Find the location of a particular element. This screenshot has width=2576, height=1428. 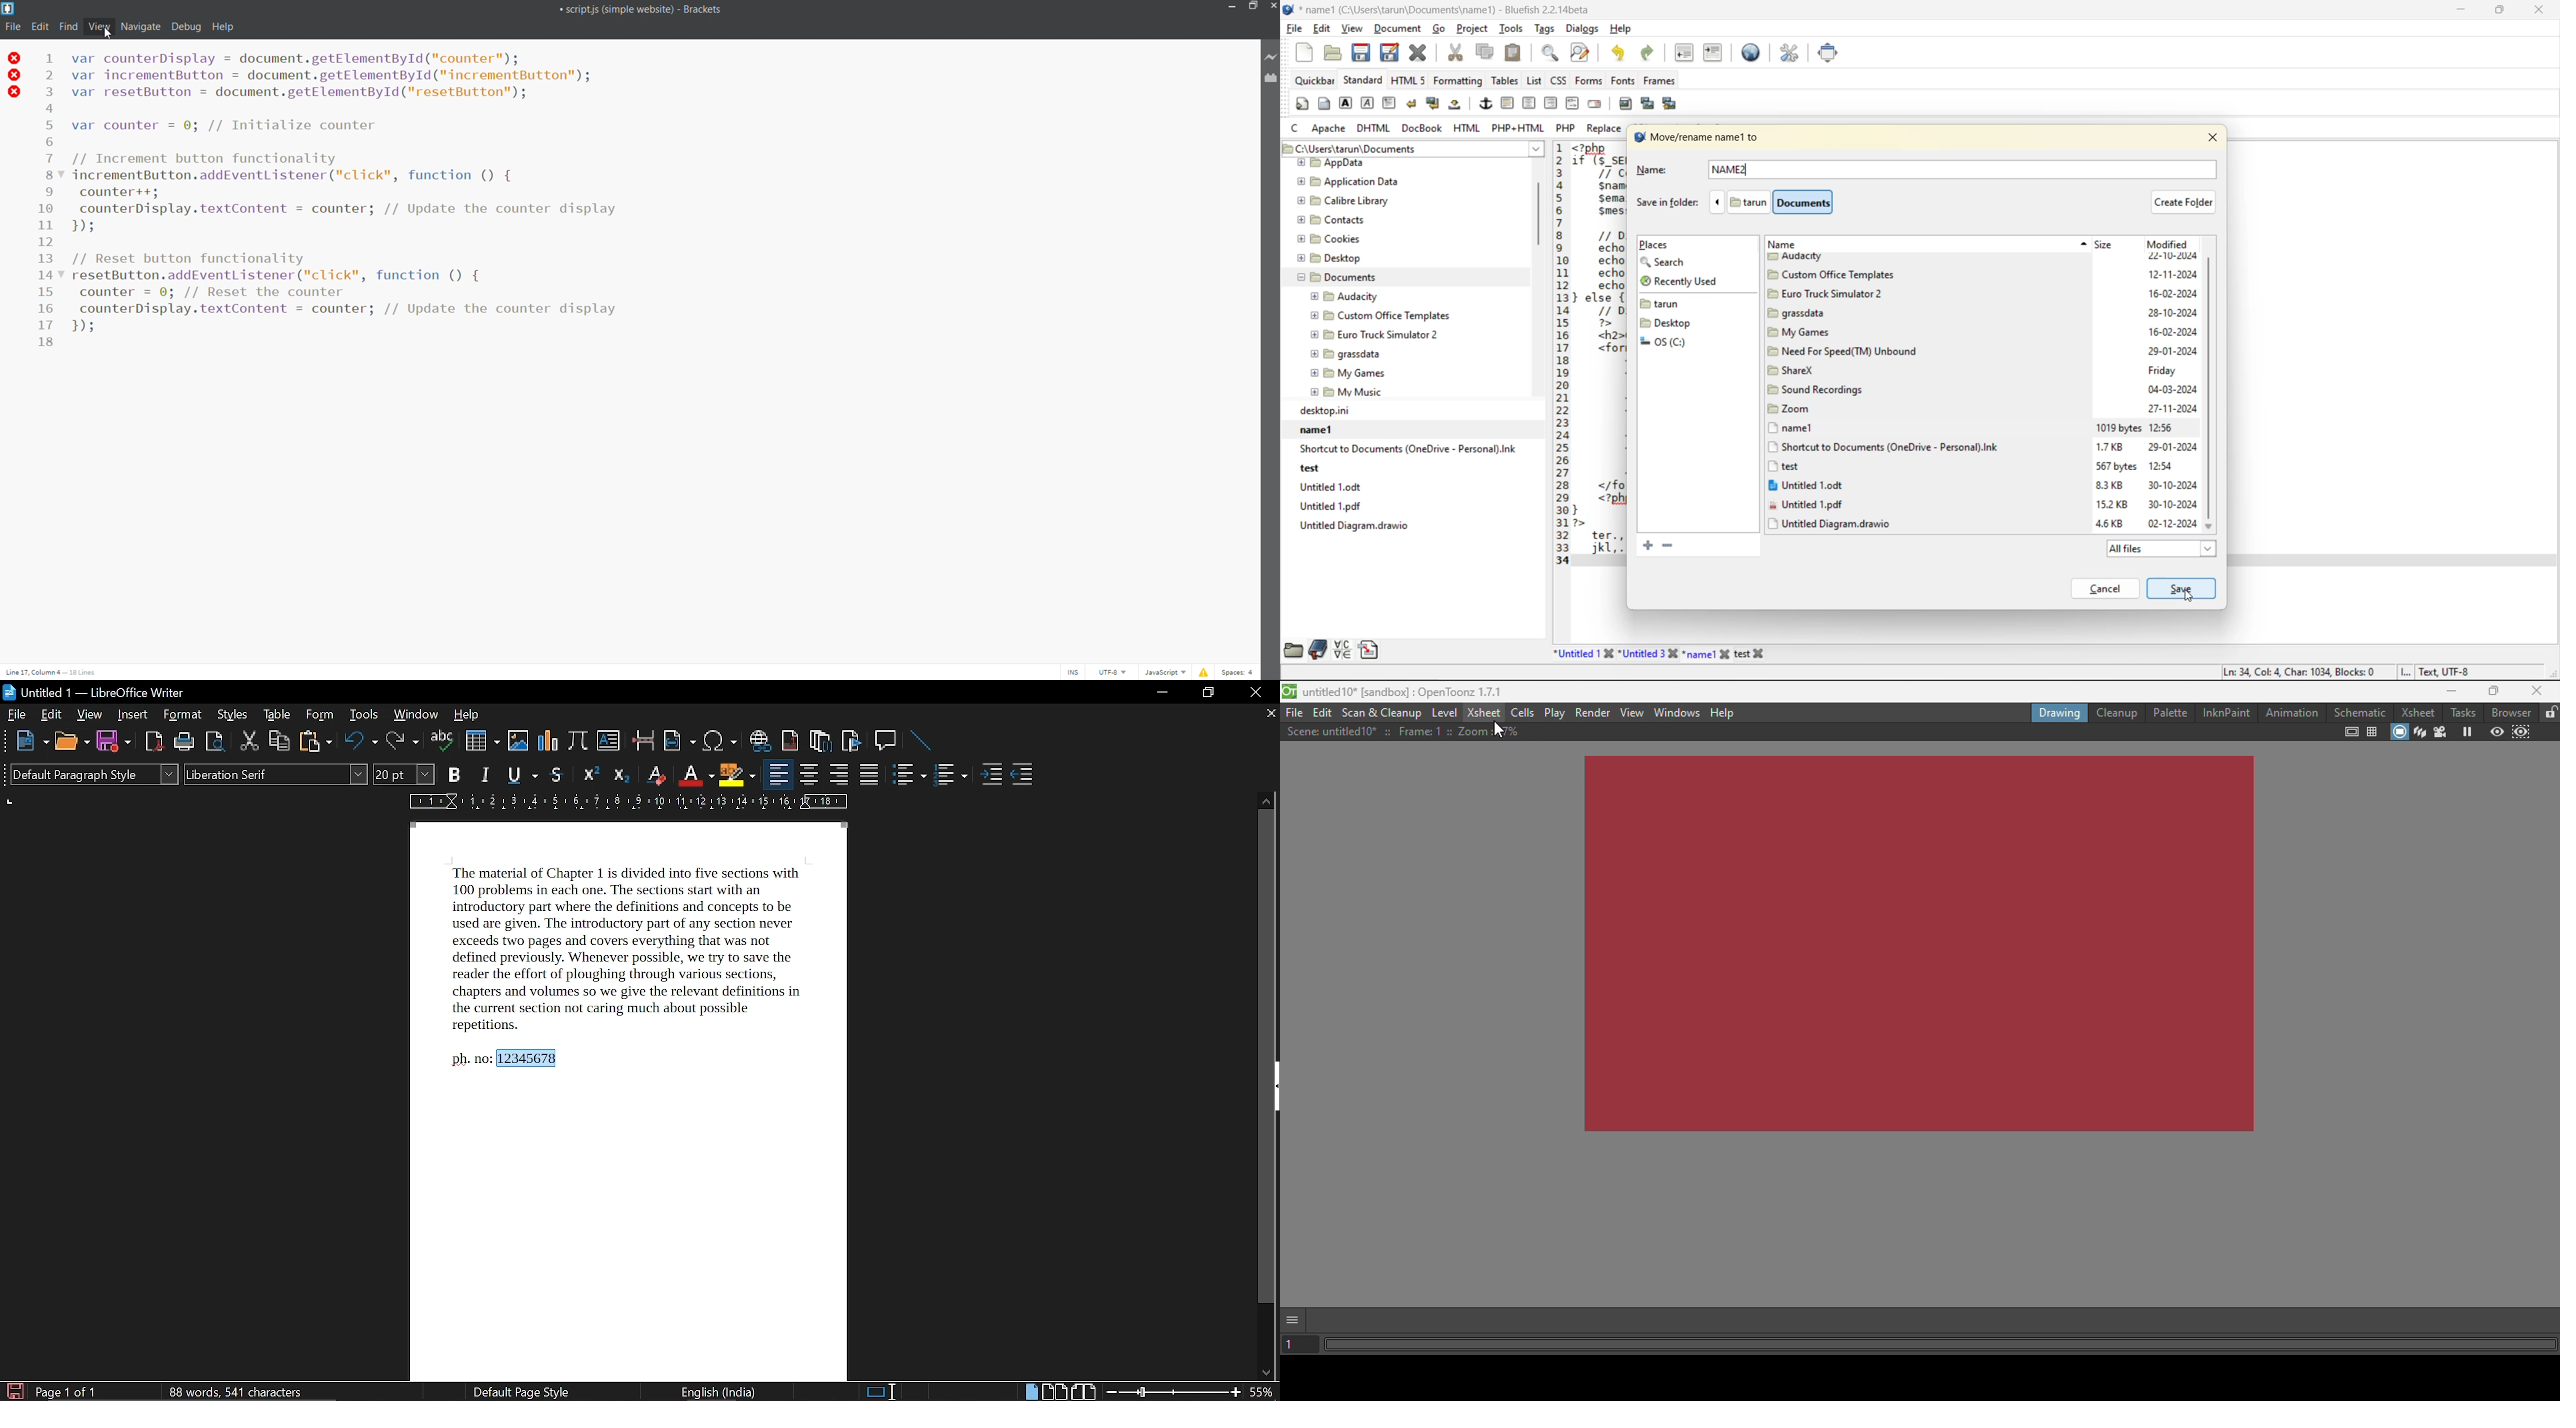

Set the current frame is located at coordinates (1300, 1346).